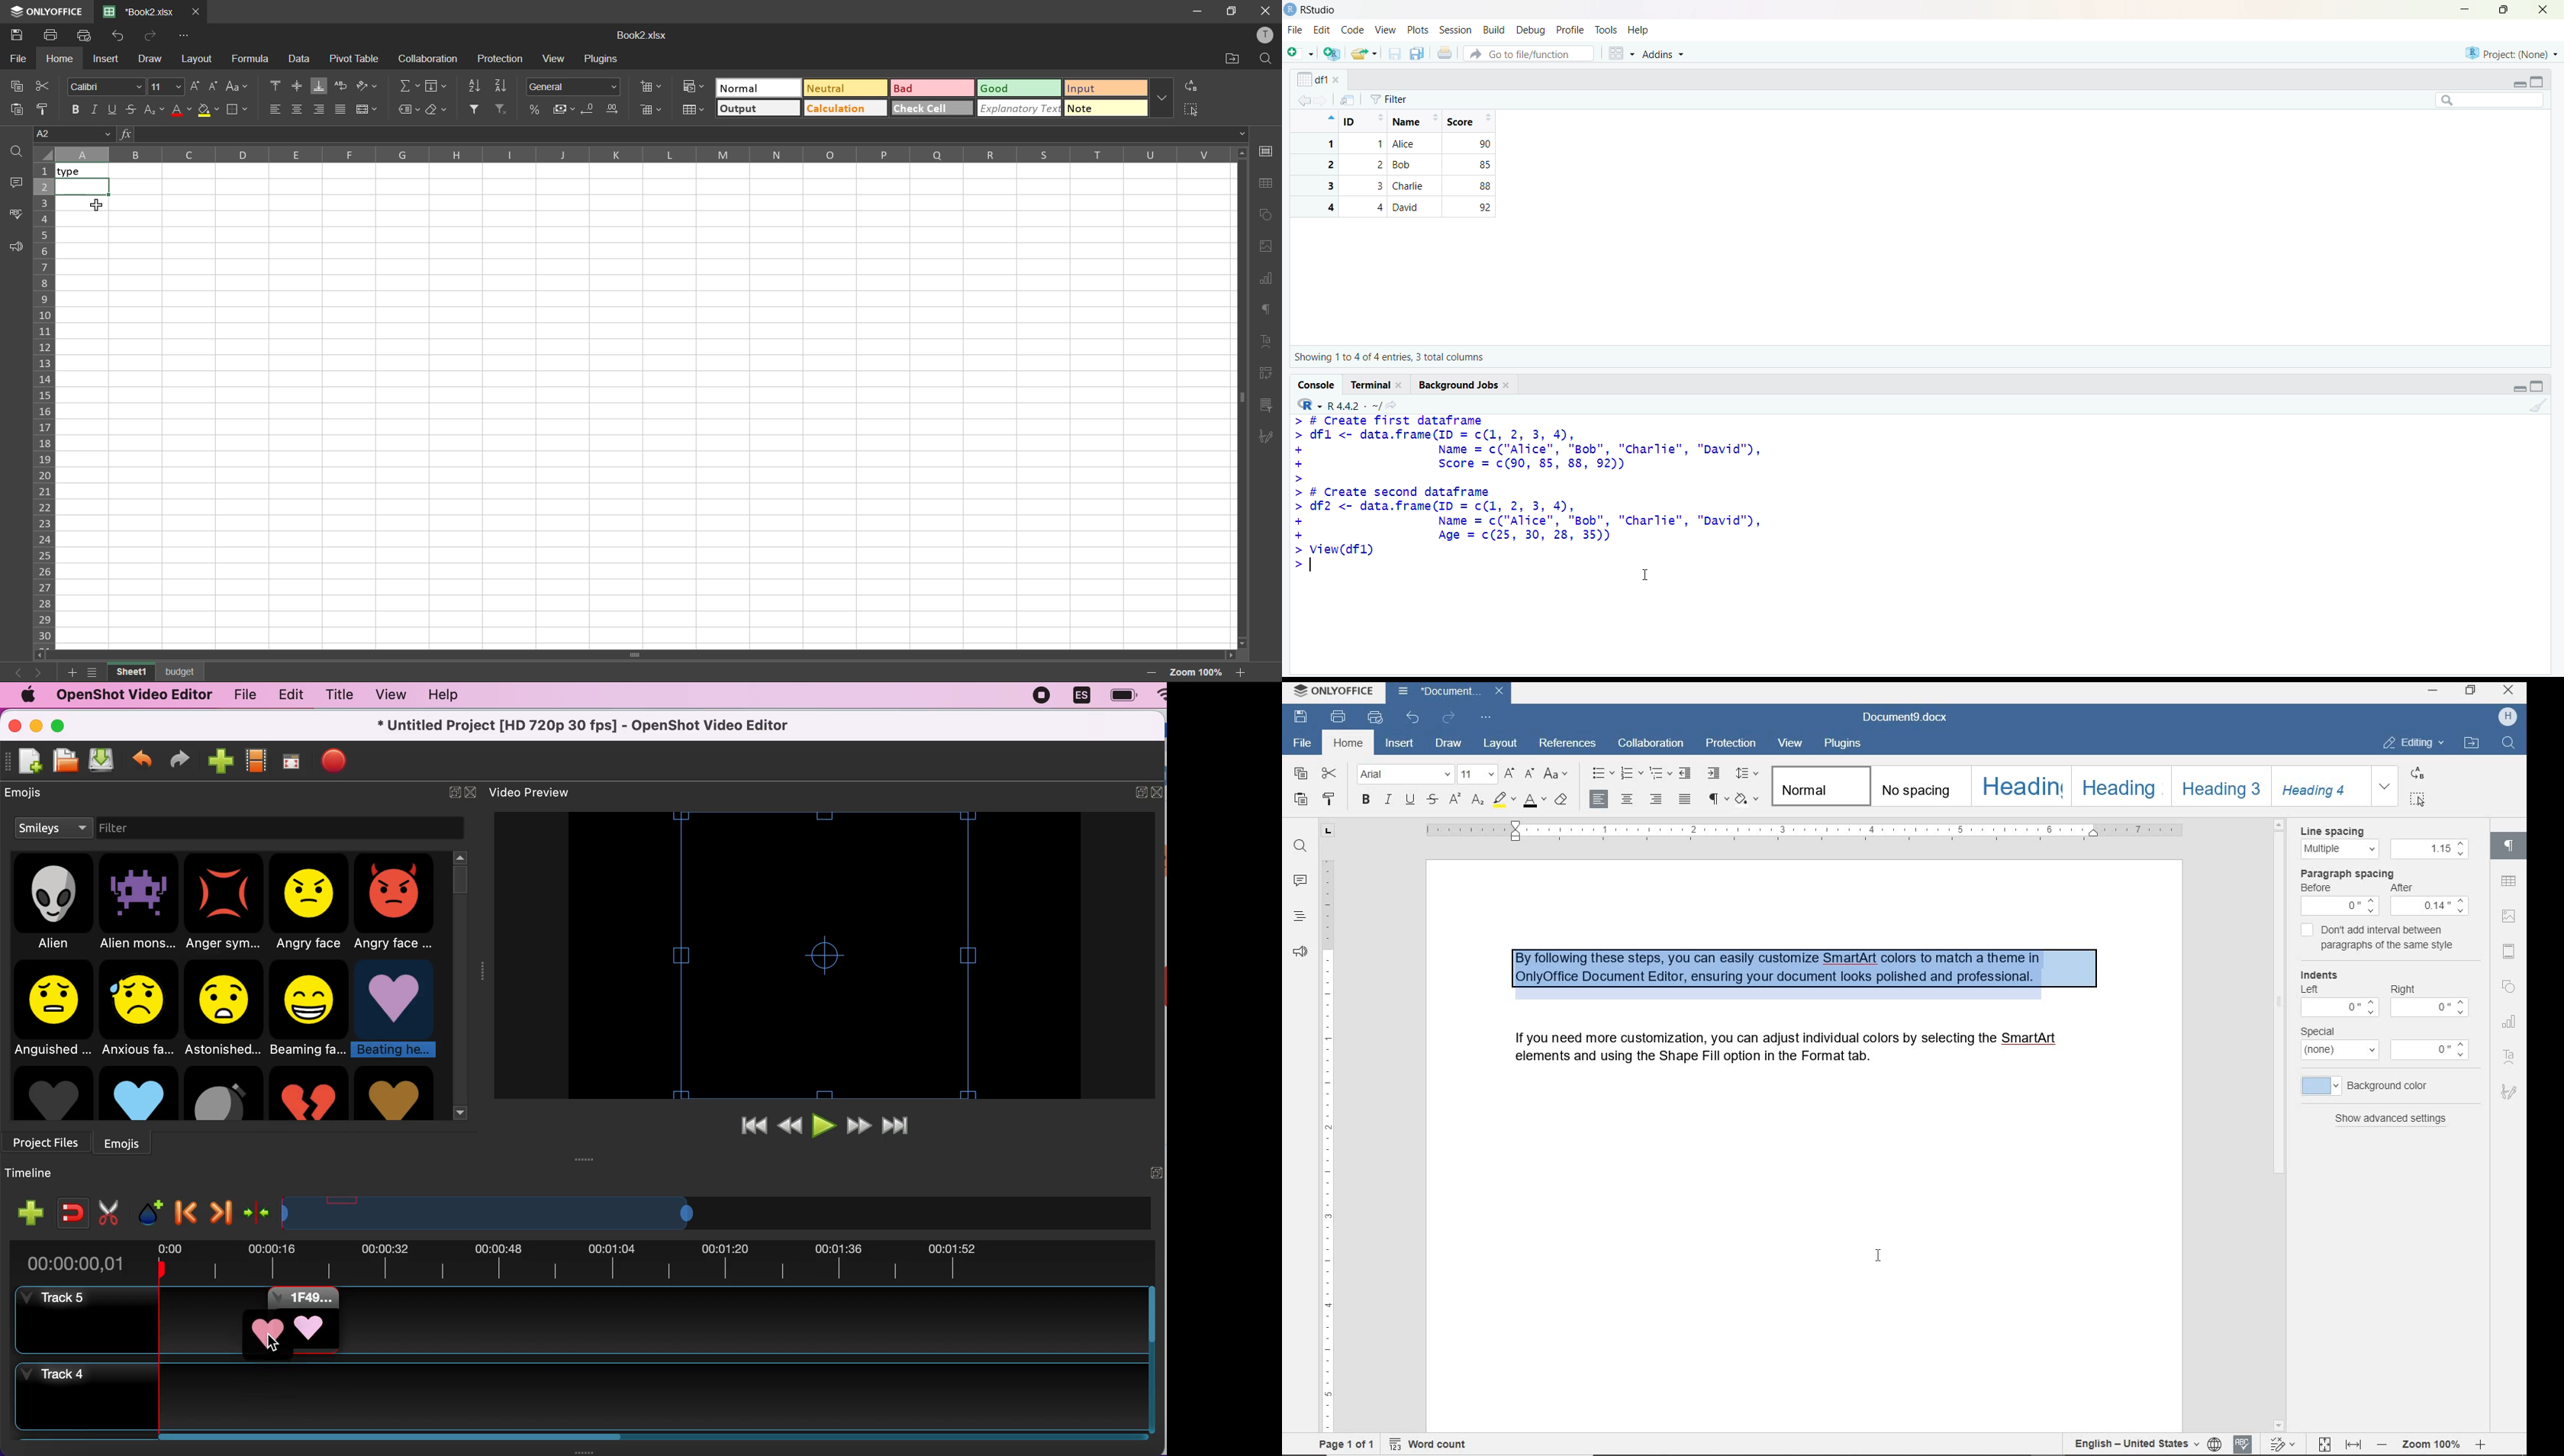 The width and height of the screenshot is (2576, 1456). What do you see at coordinates (1150, 672) in the screenshot?
I see `zoom out` at bounding box center [1150, 672].